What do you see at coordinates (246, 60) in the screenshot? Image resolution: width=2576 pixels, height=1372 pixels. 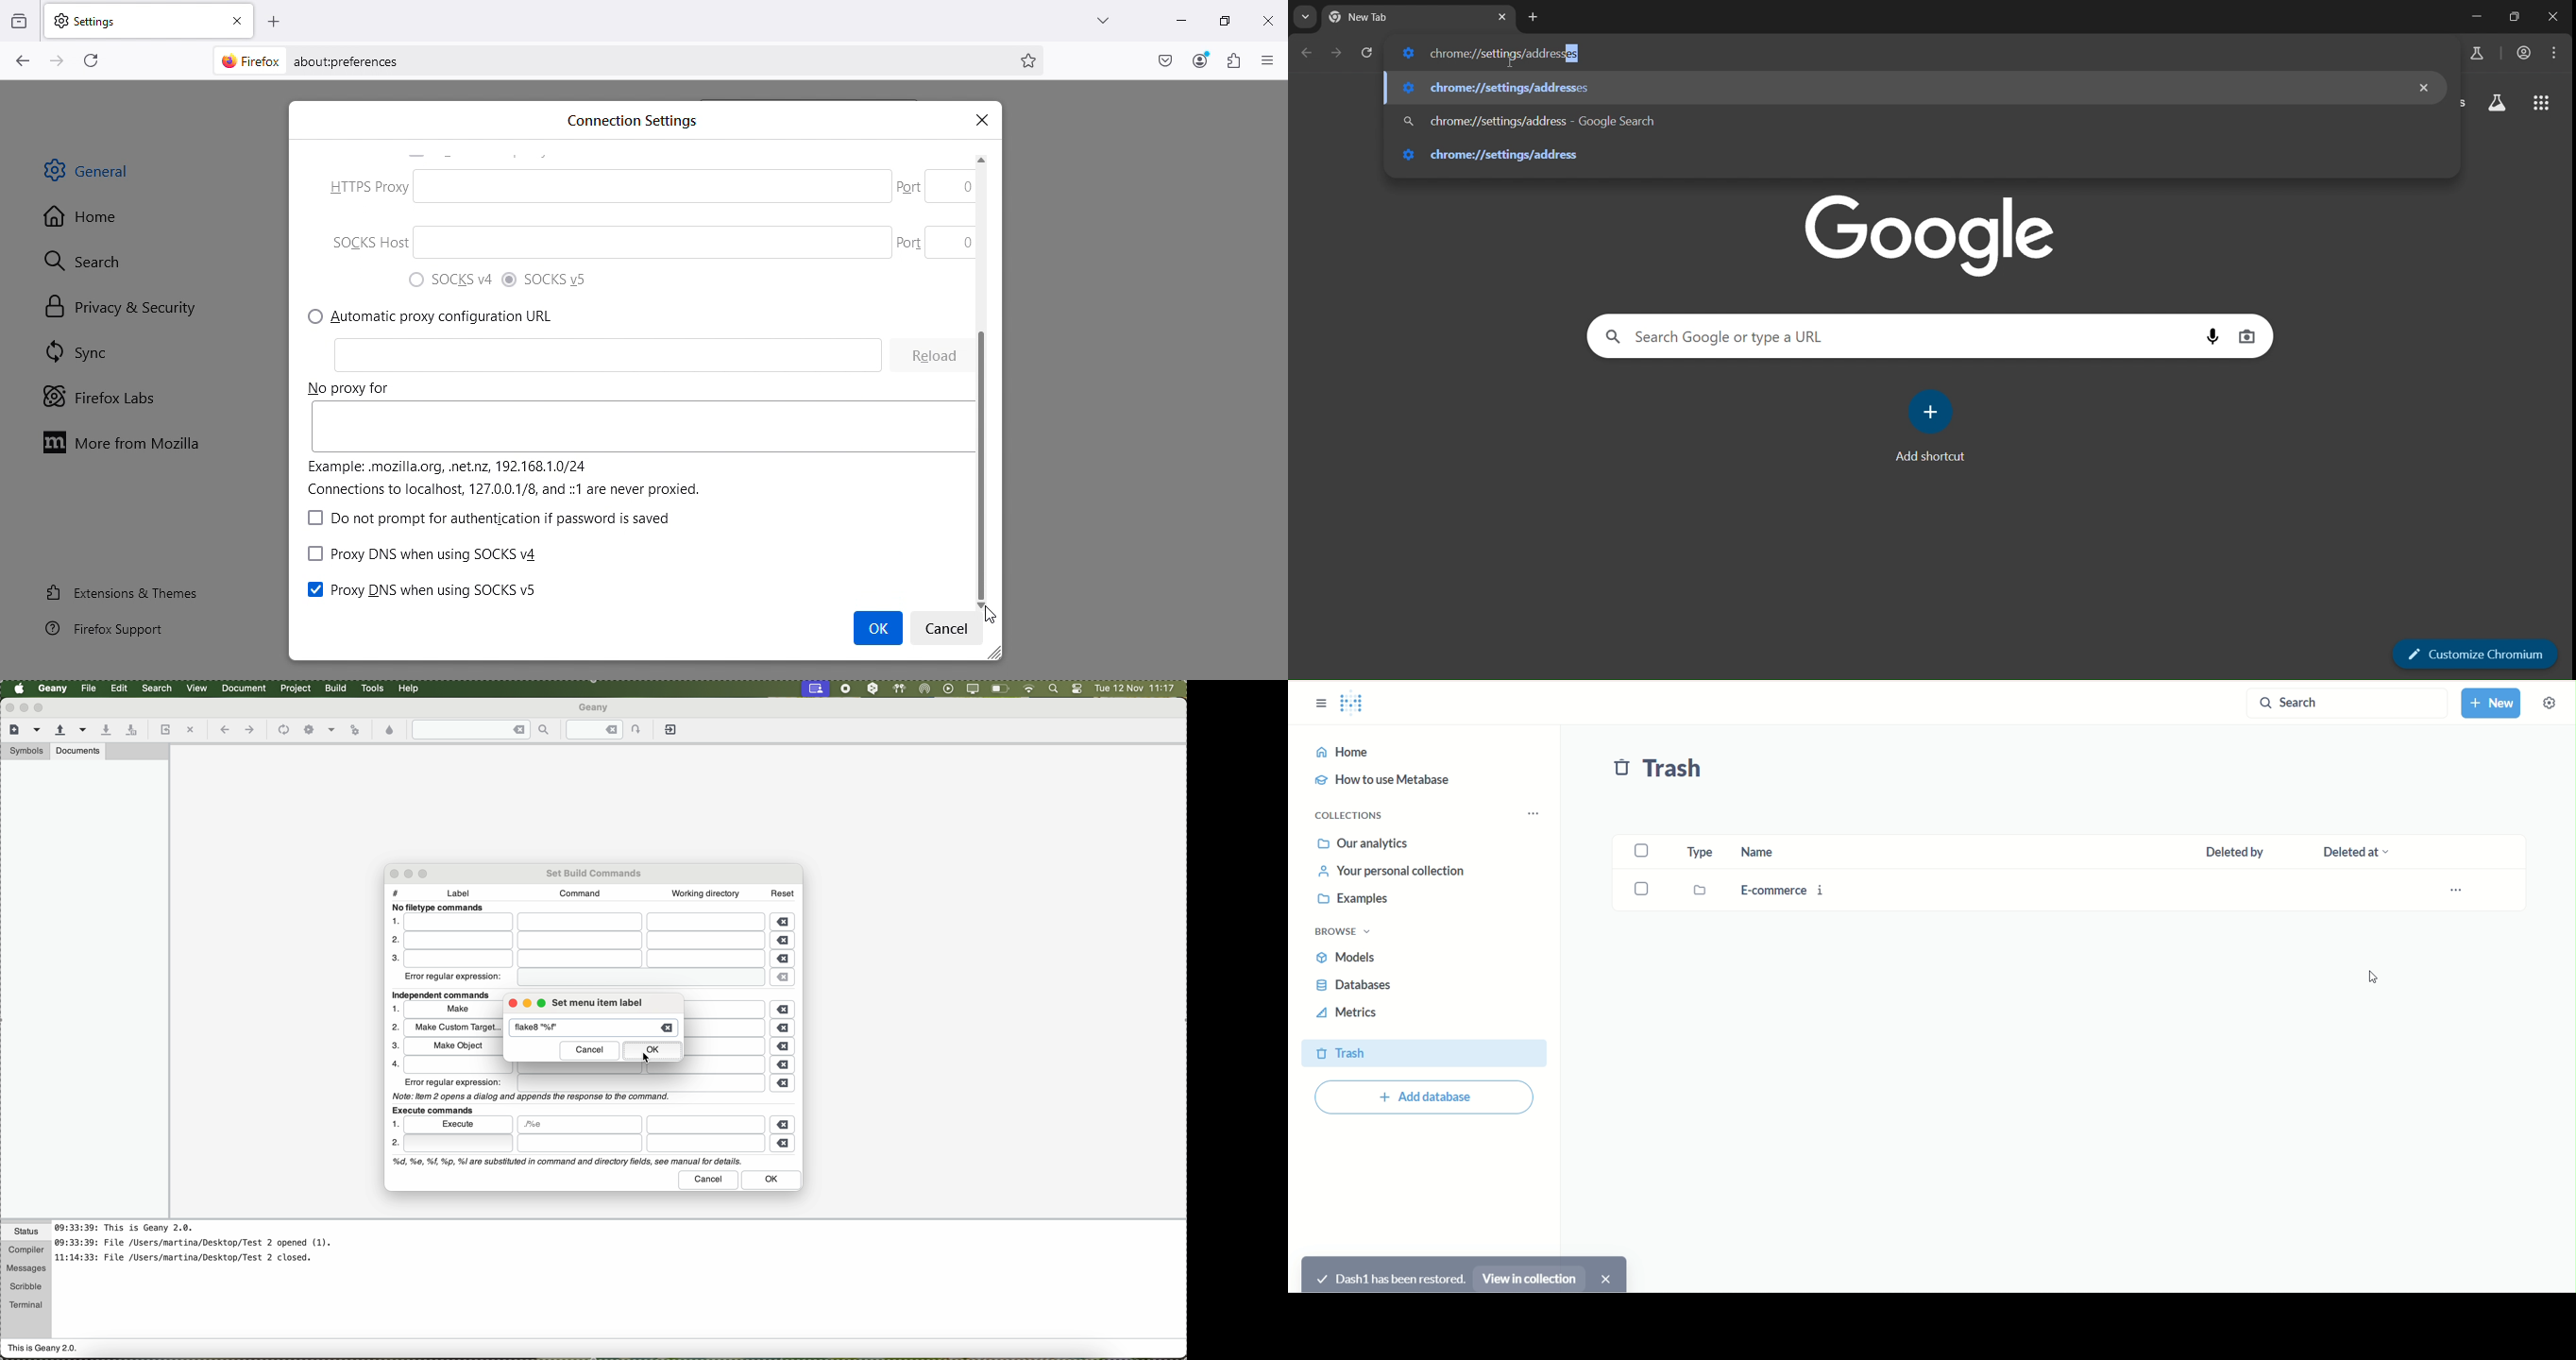 I see `firefox logo` at bounding box center [246, 60].